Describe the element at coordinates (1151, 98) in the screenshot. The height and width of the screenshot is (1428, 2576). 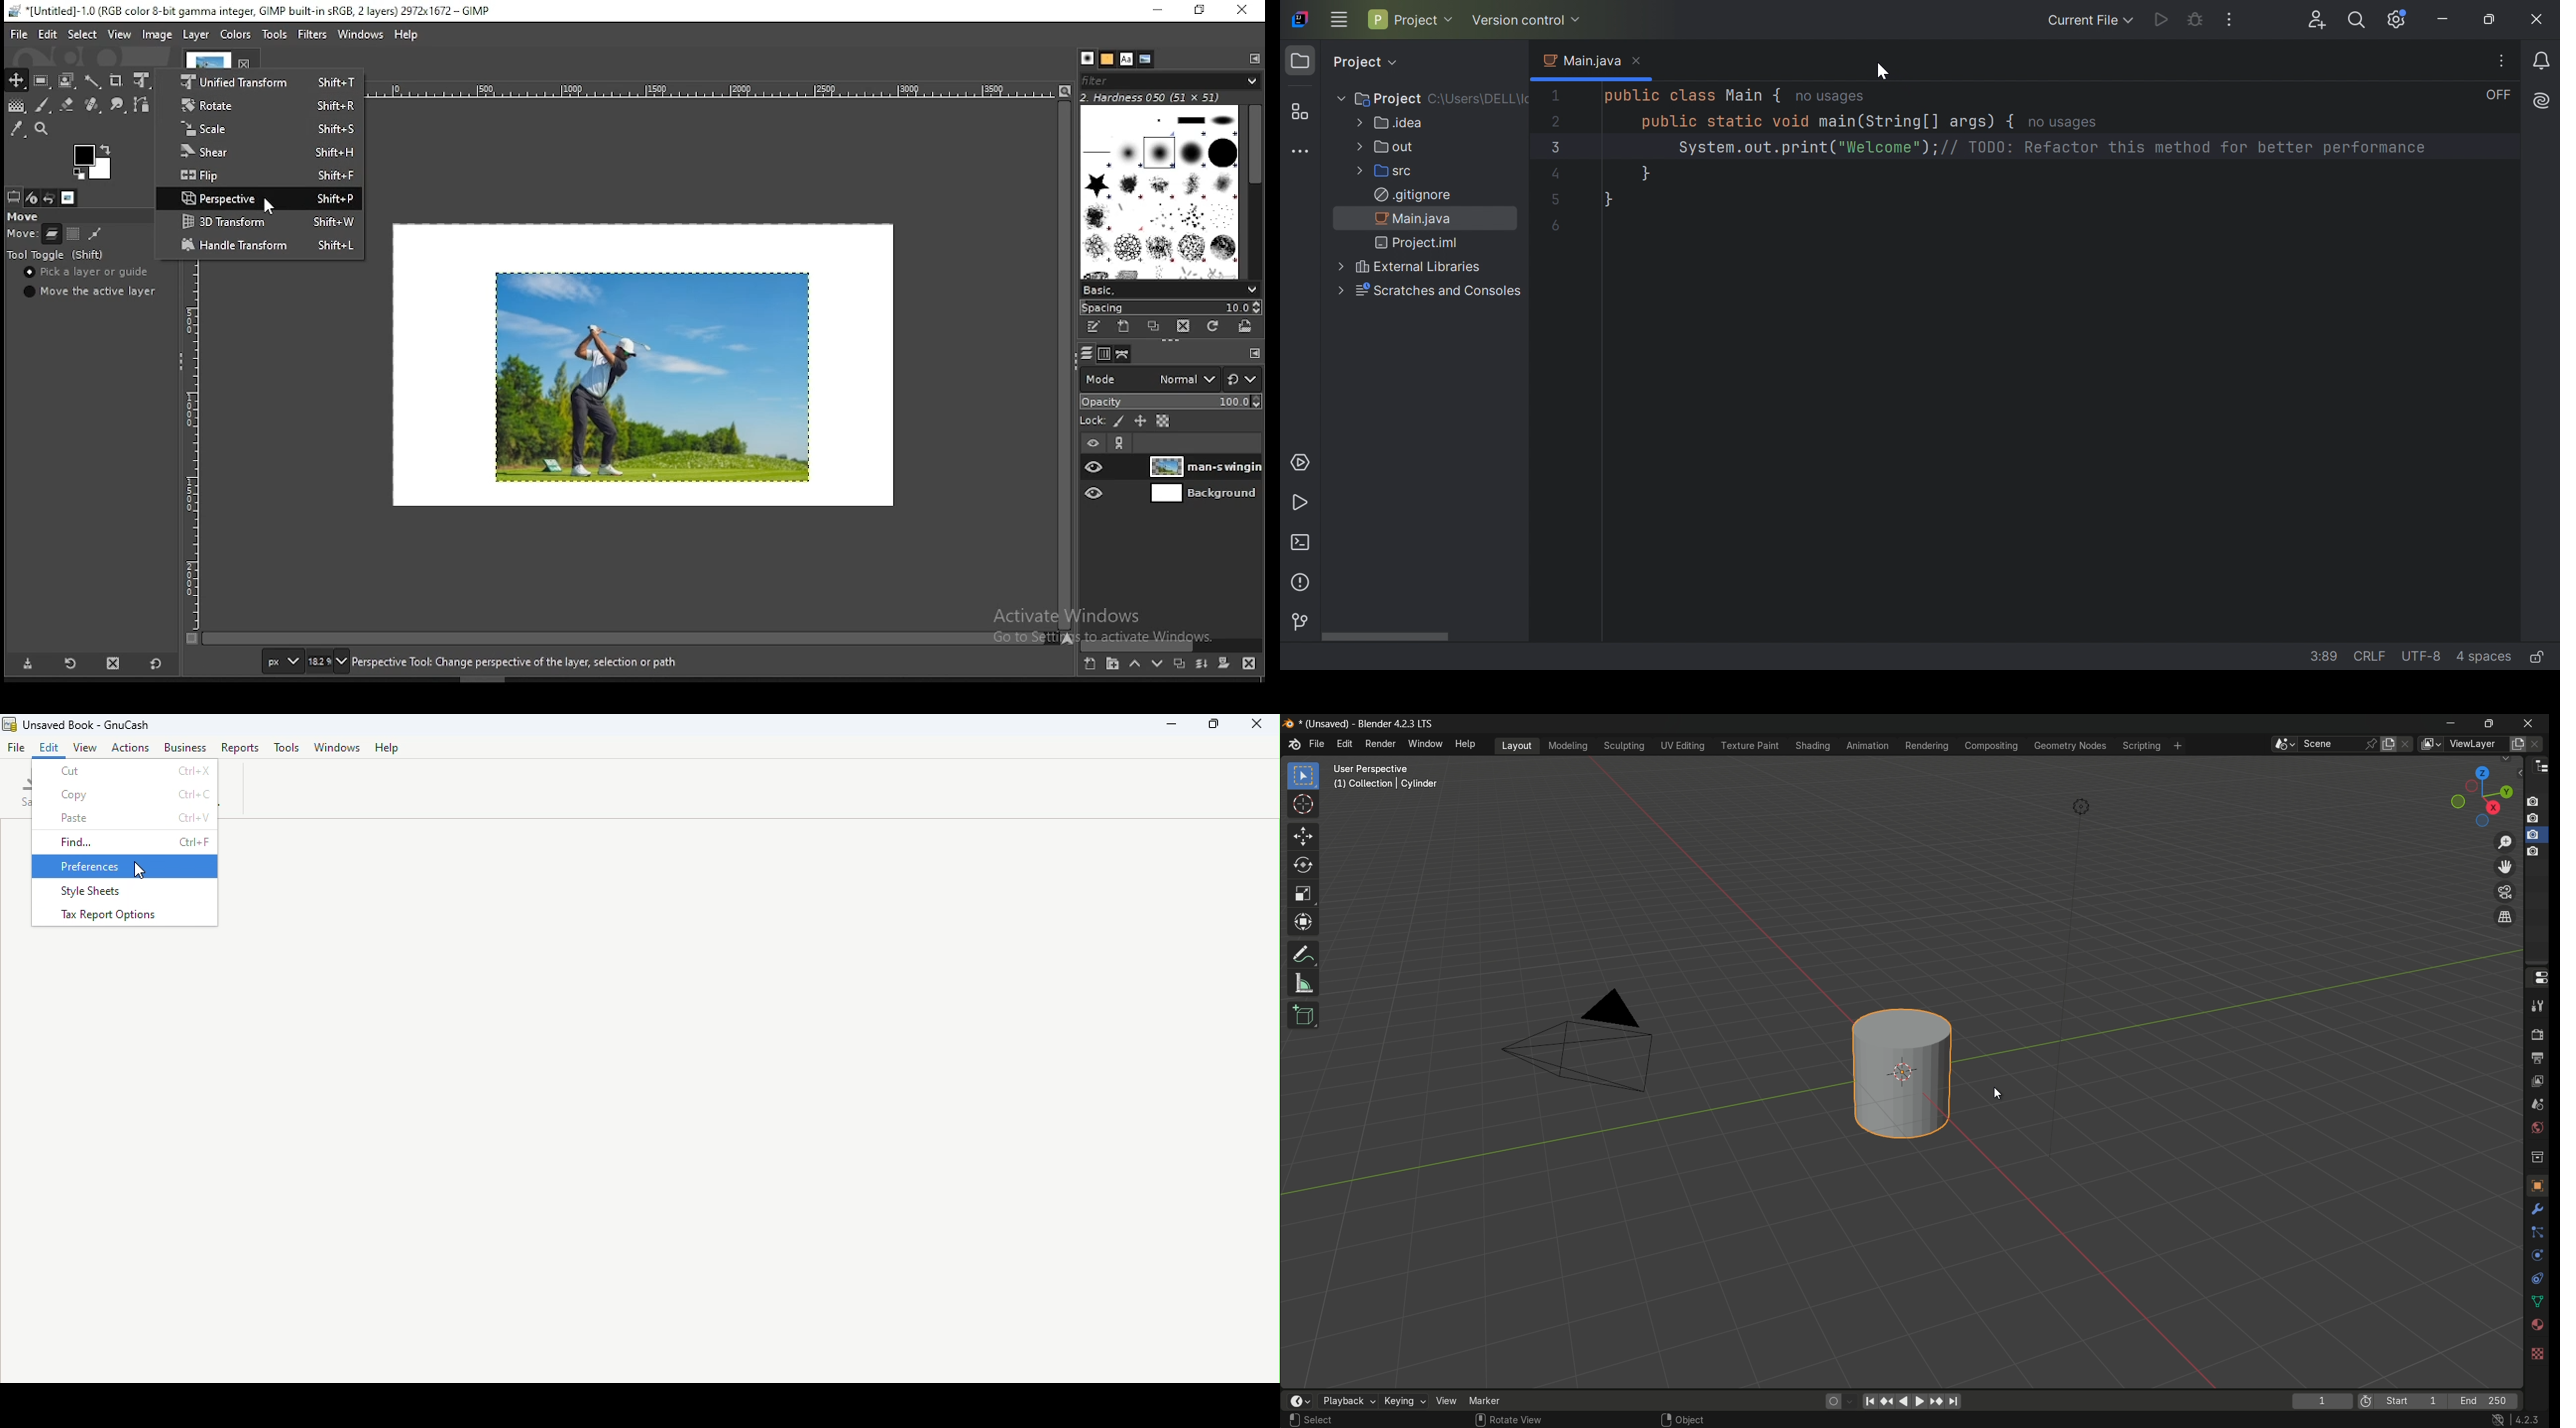
I see `hardness 050 (51x51)` at that location.